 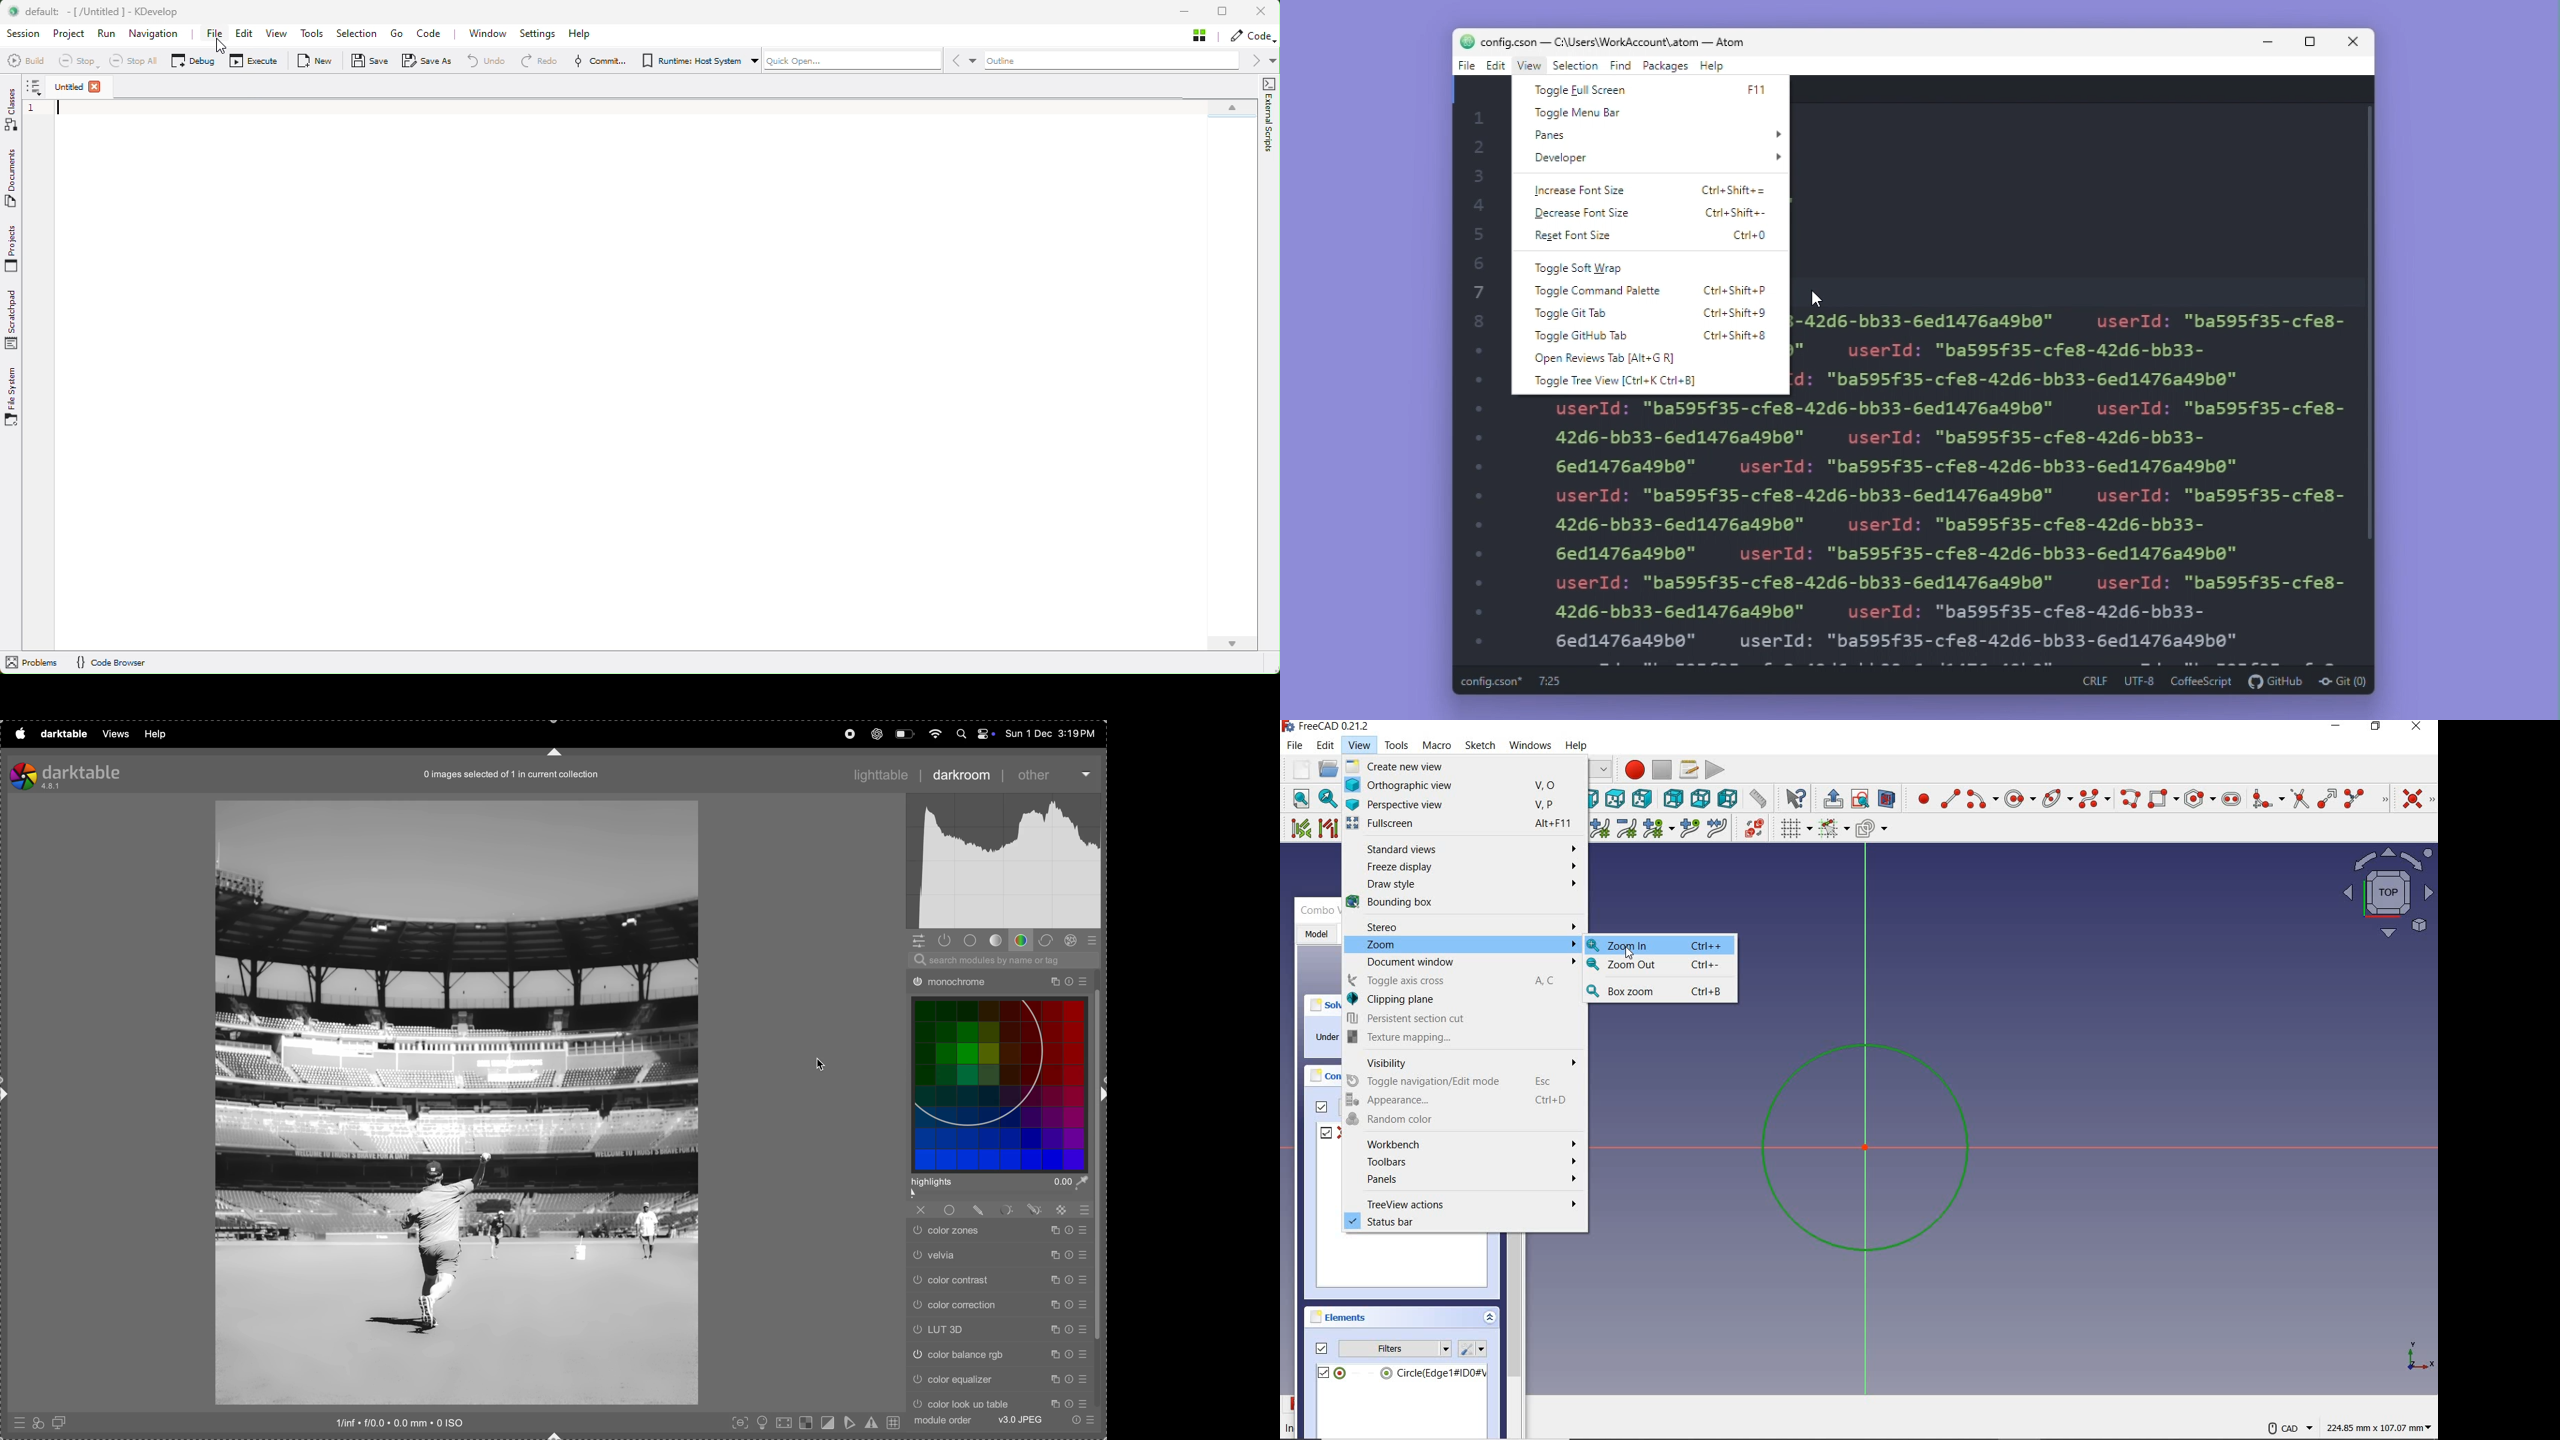 I want to click on create slot, so click(x=2232, y=799).